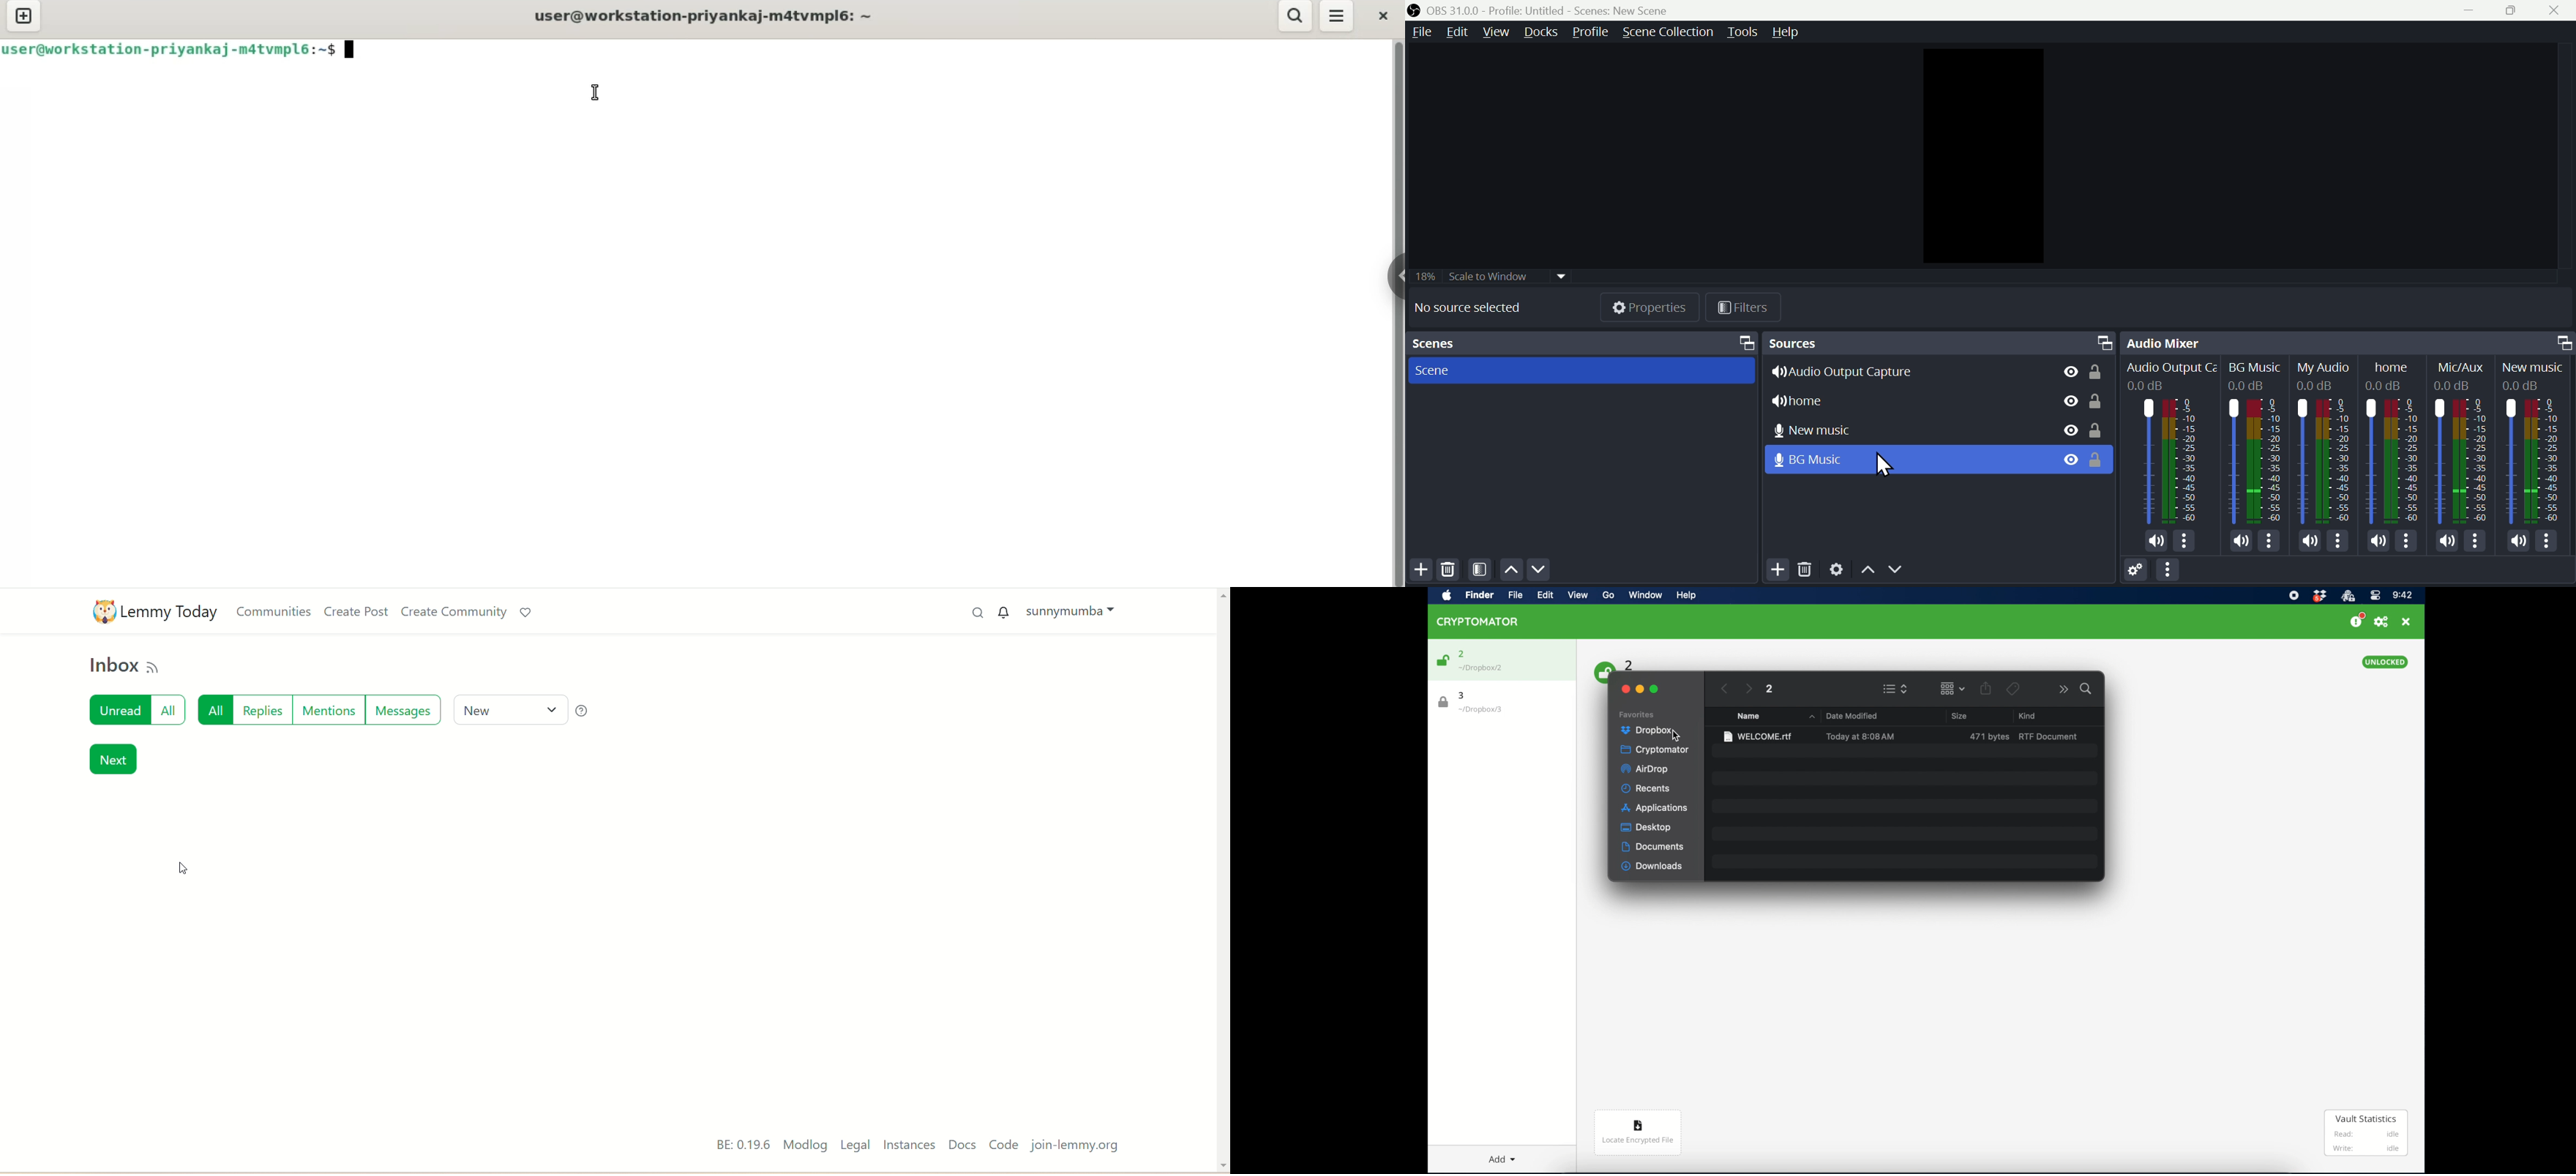 The height and width of the screenshot is (1176, 2576). Describe the element at coordinates (2098, 459) in the screenshot. I see `lock/unlock` at that location.